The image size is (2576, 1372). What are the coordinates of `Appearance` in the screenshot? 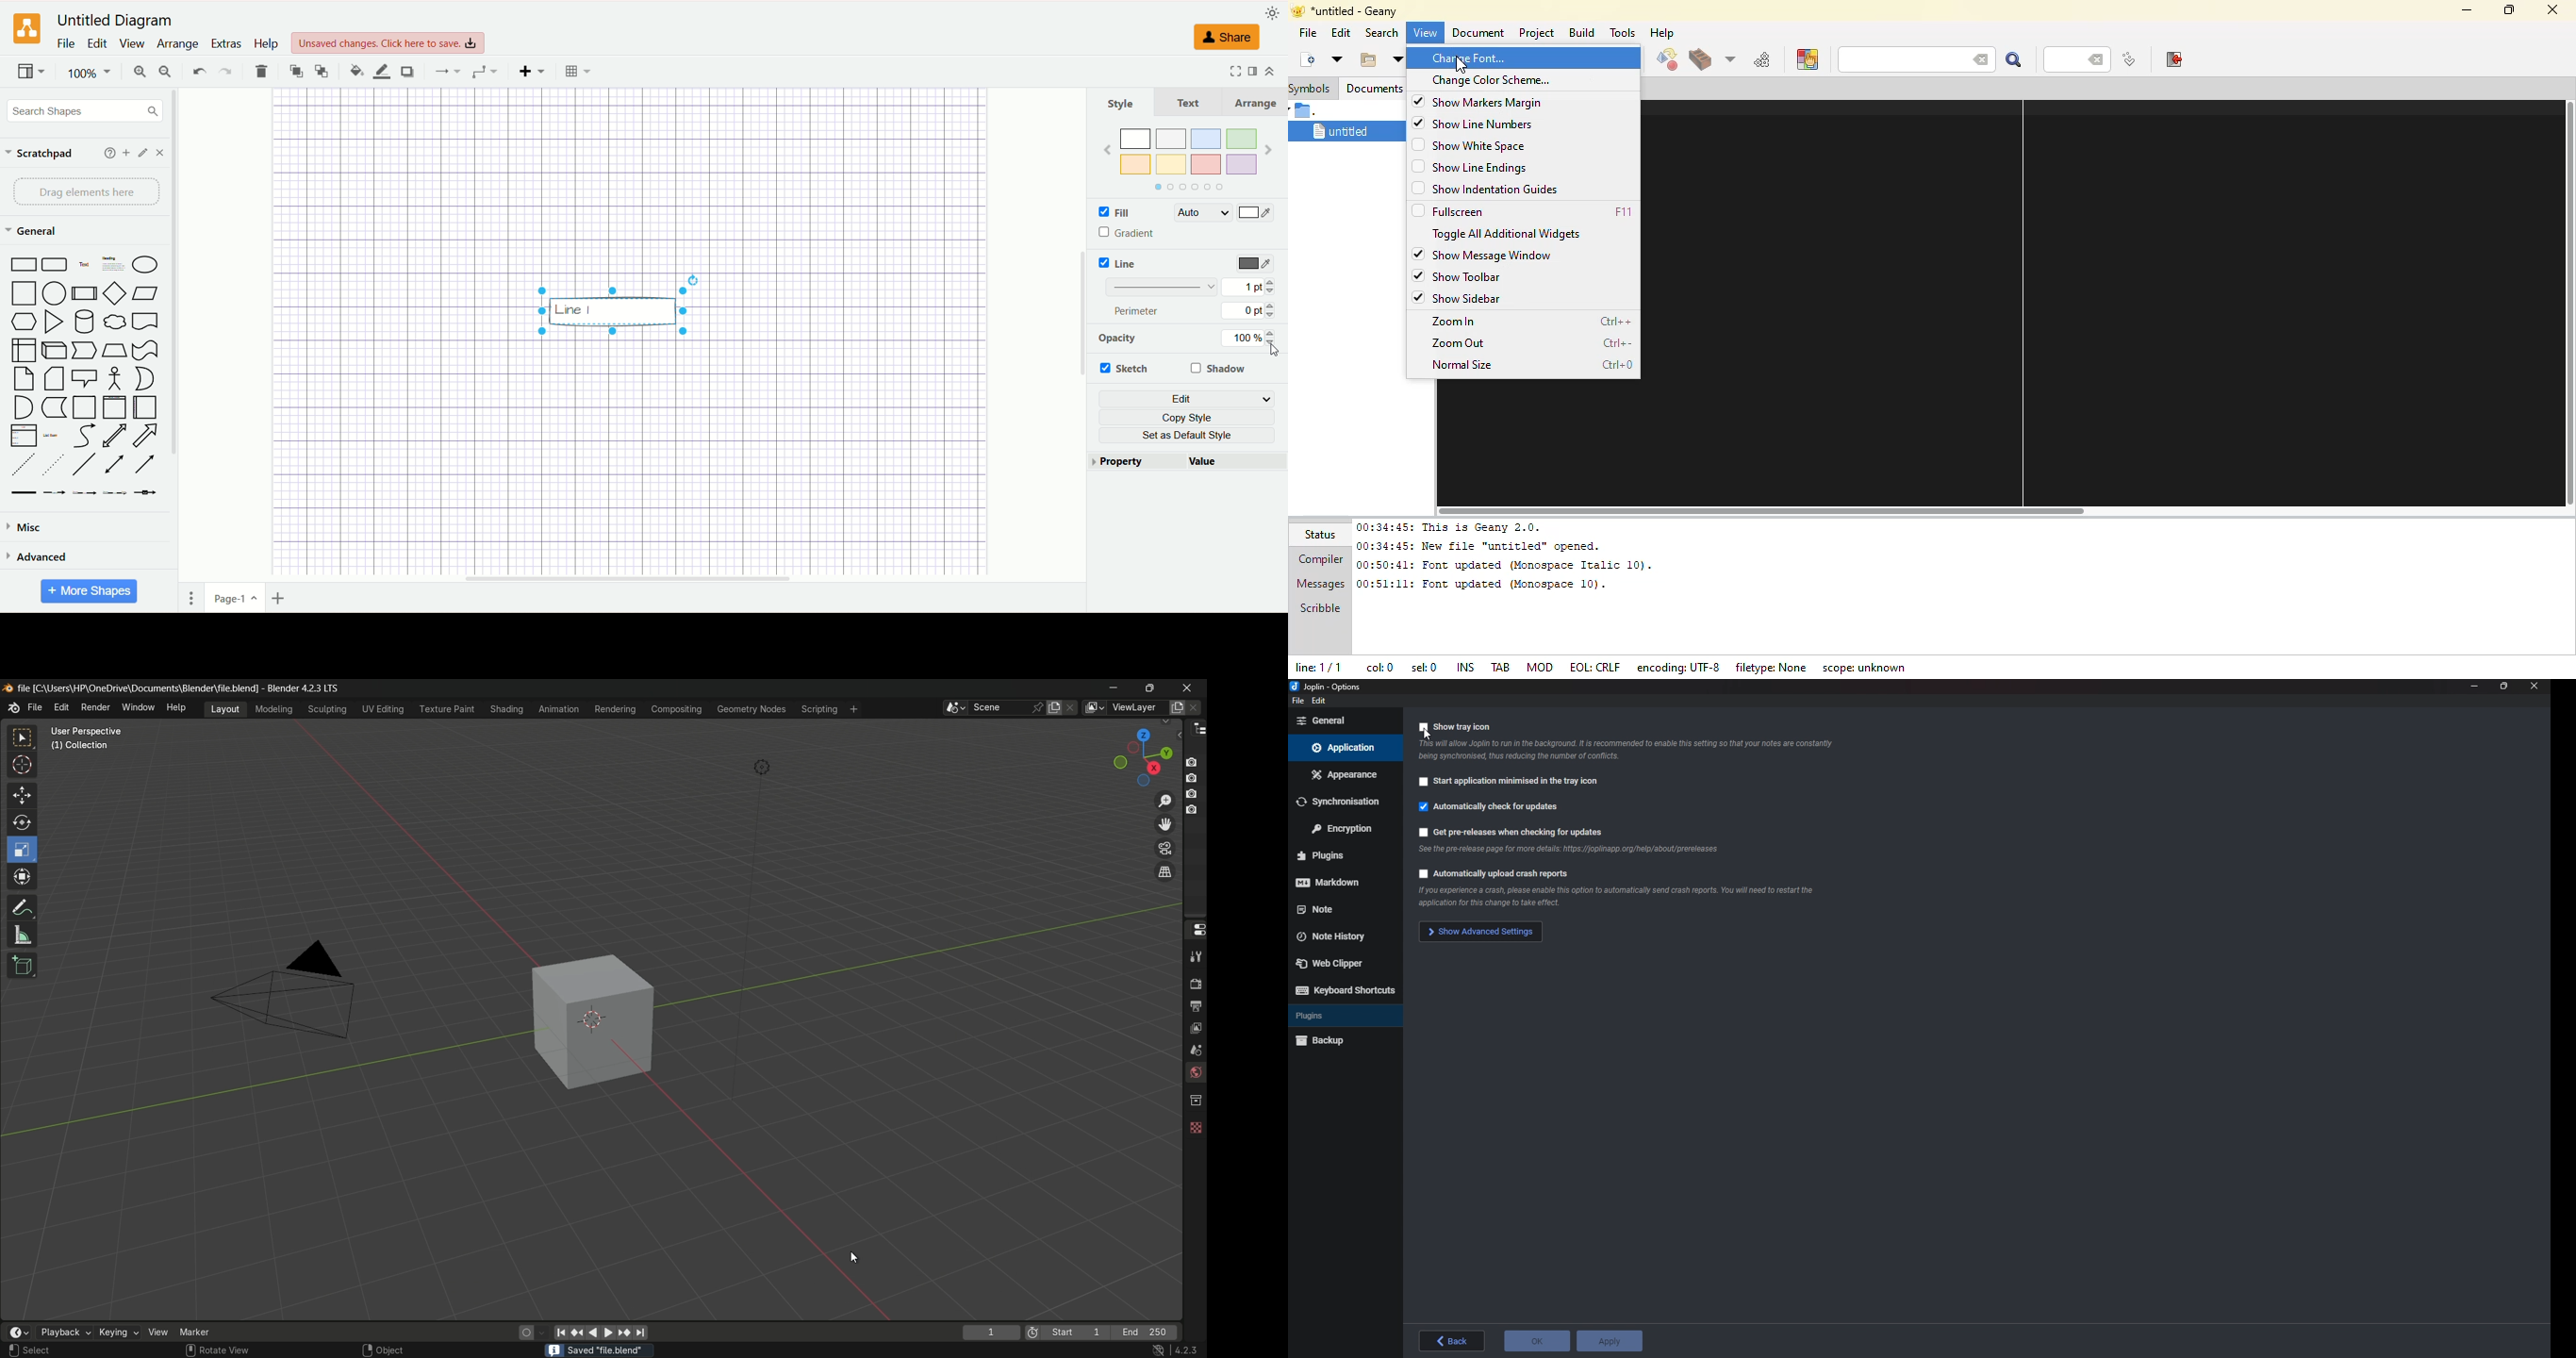 It's located at (1344, 774).